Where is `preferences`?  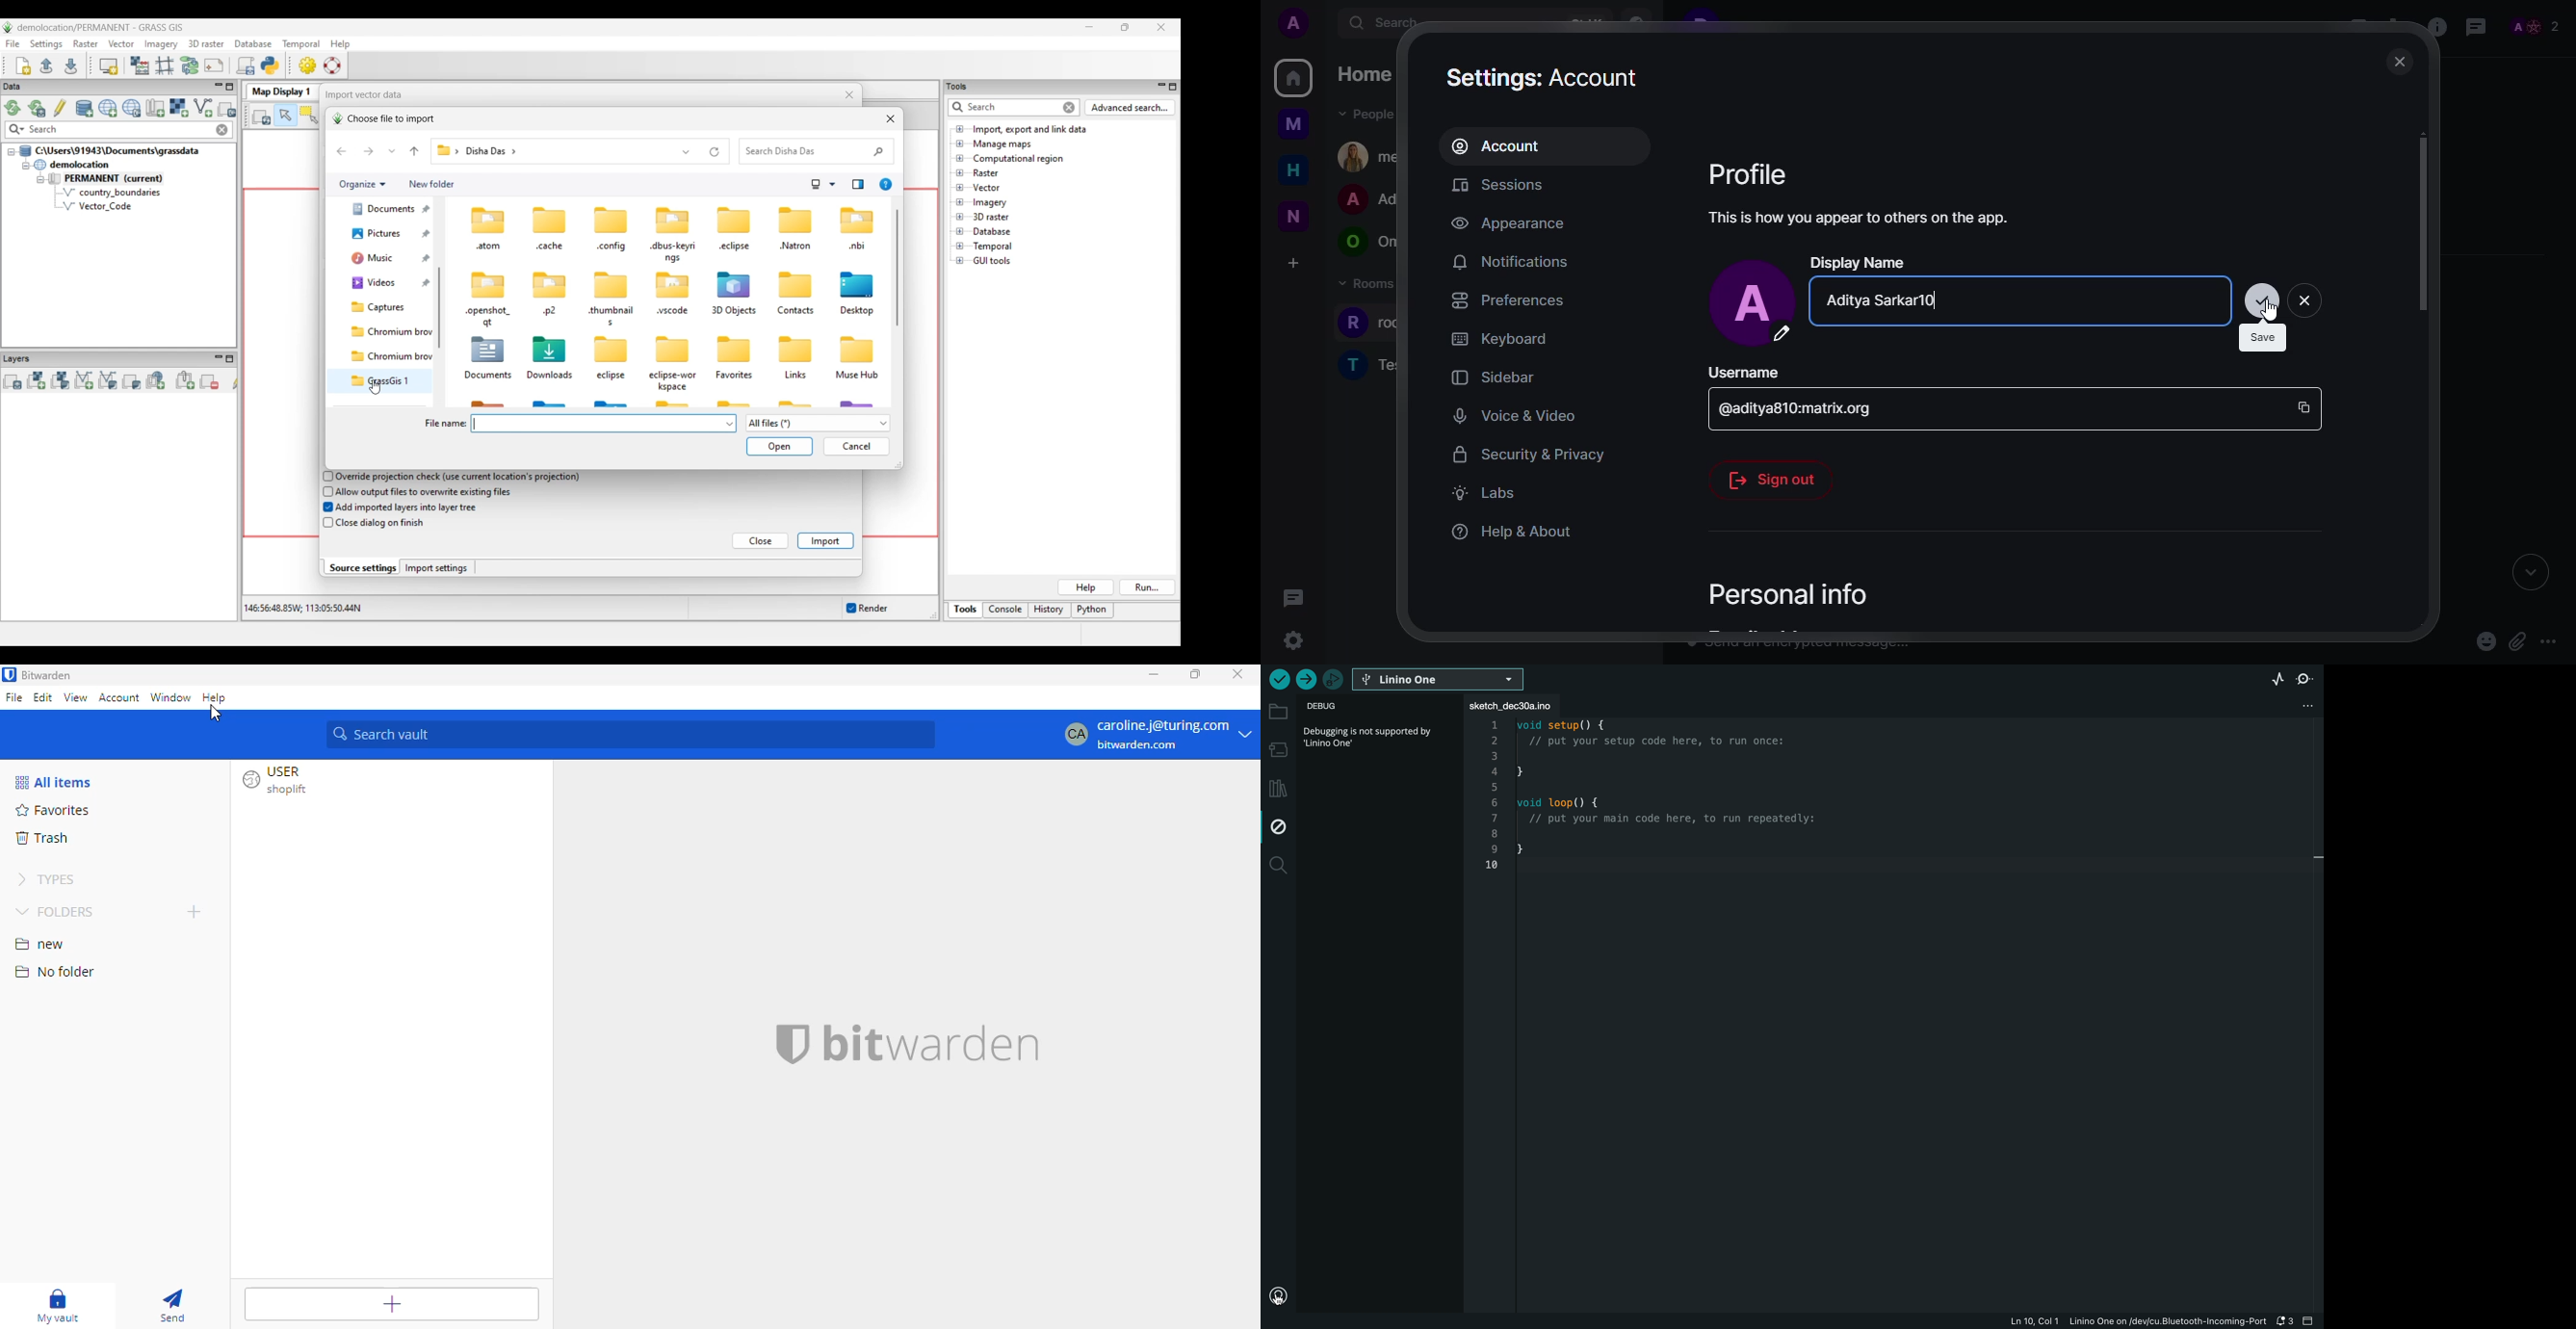
preferences is located at coordinates (1508, 300).